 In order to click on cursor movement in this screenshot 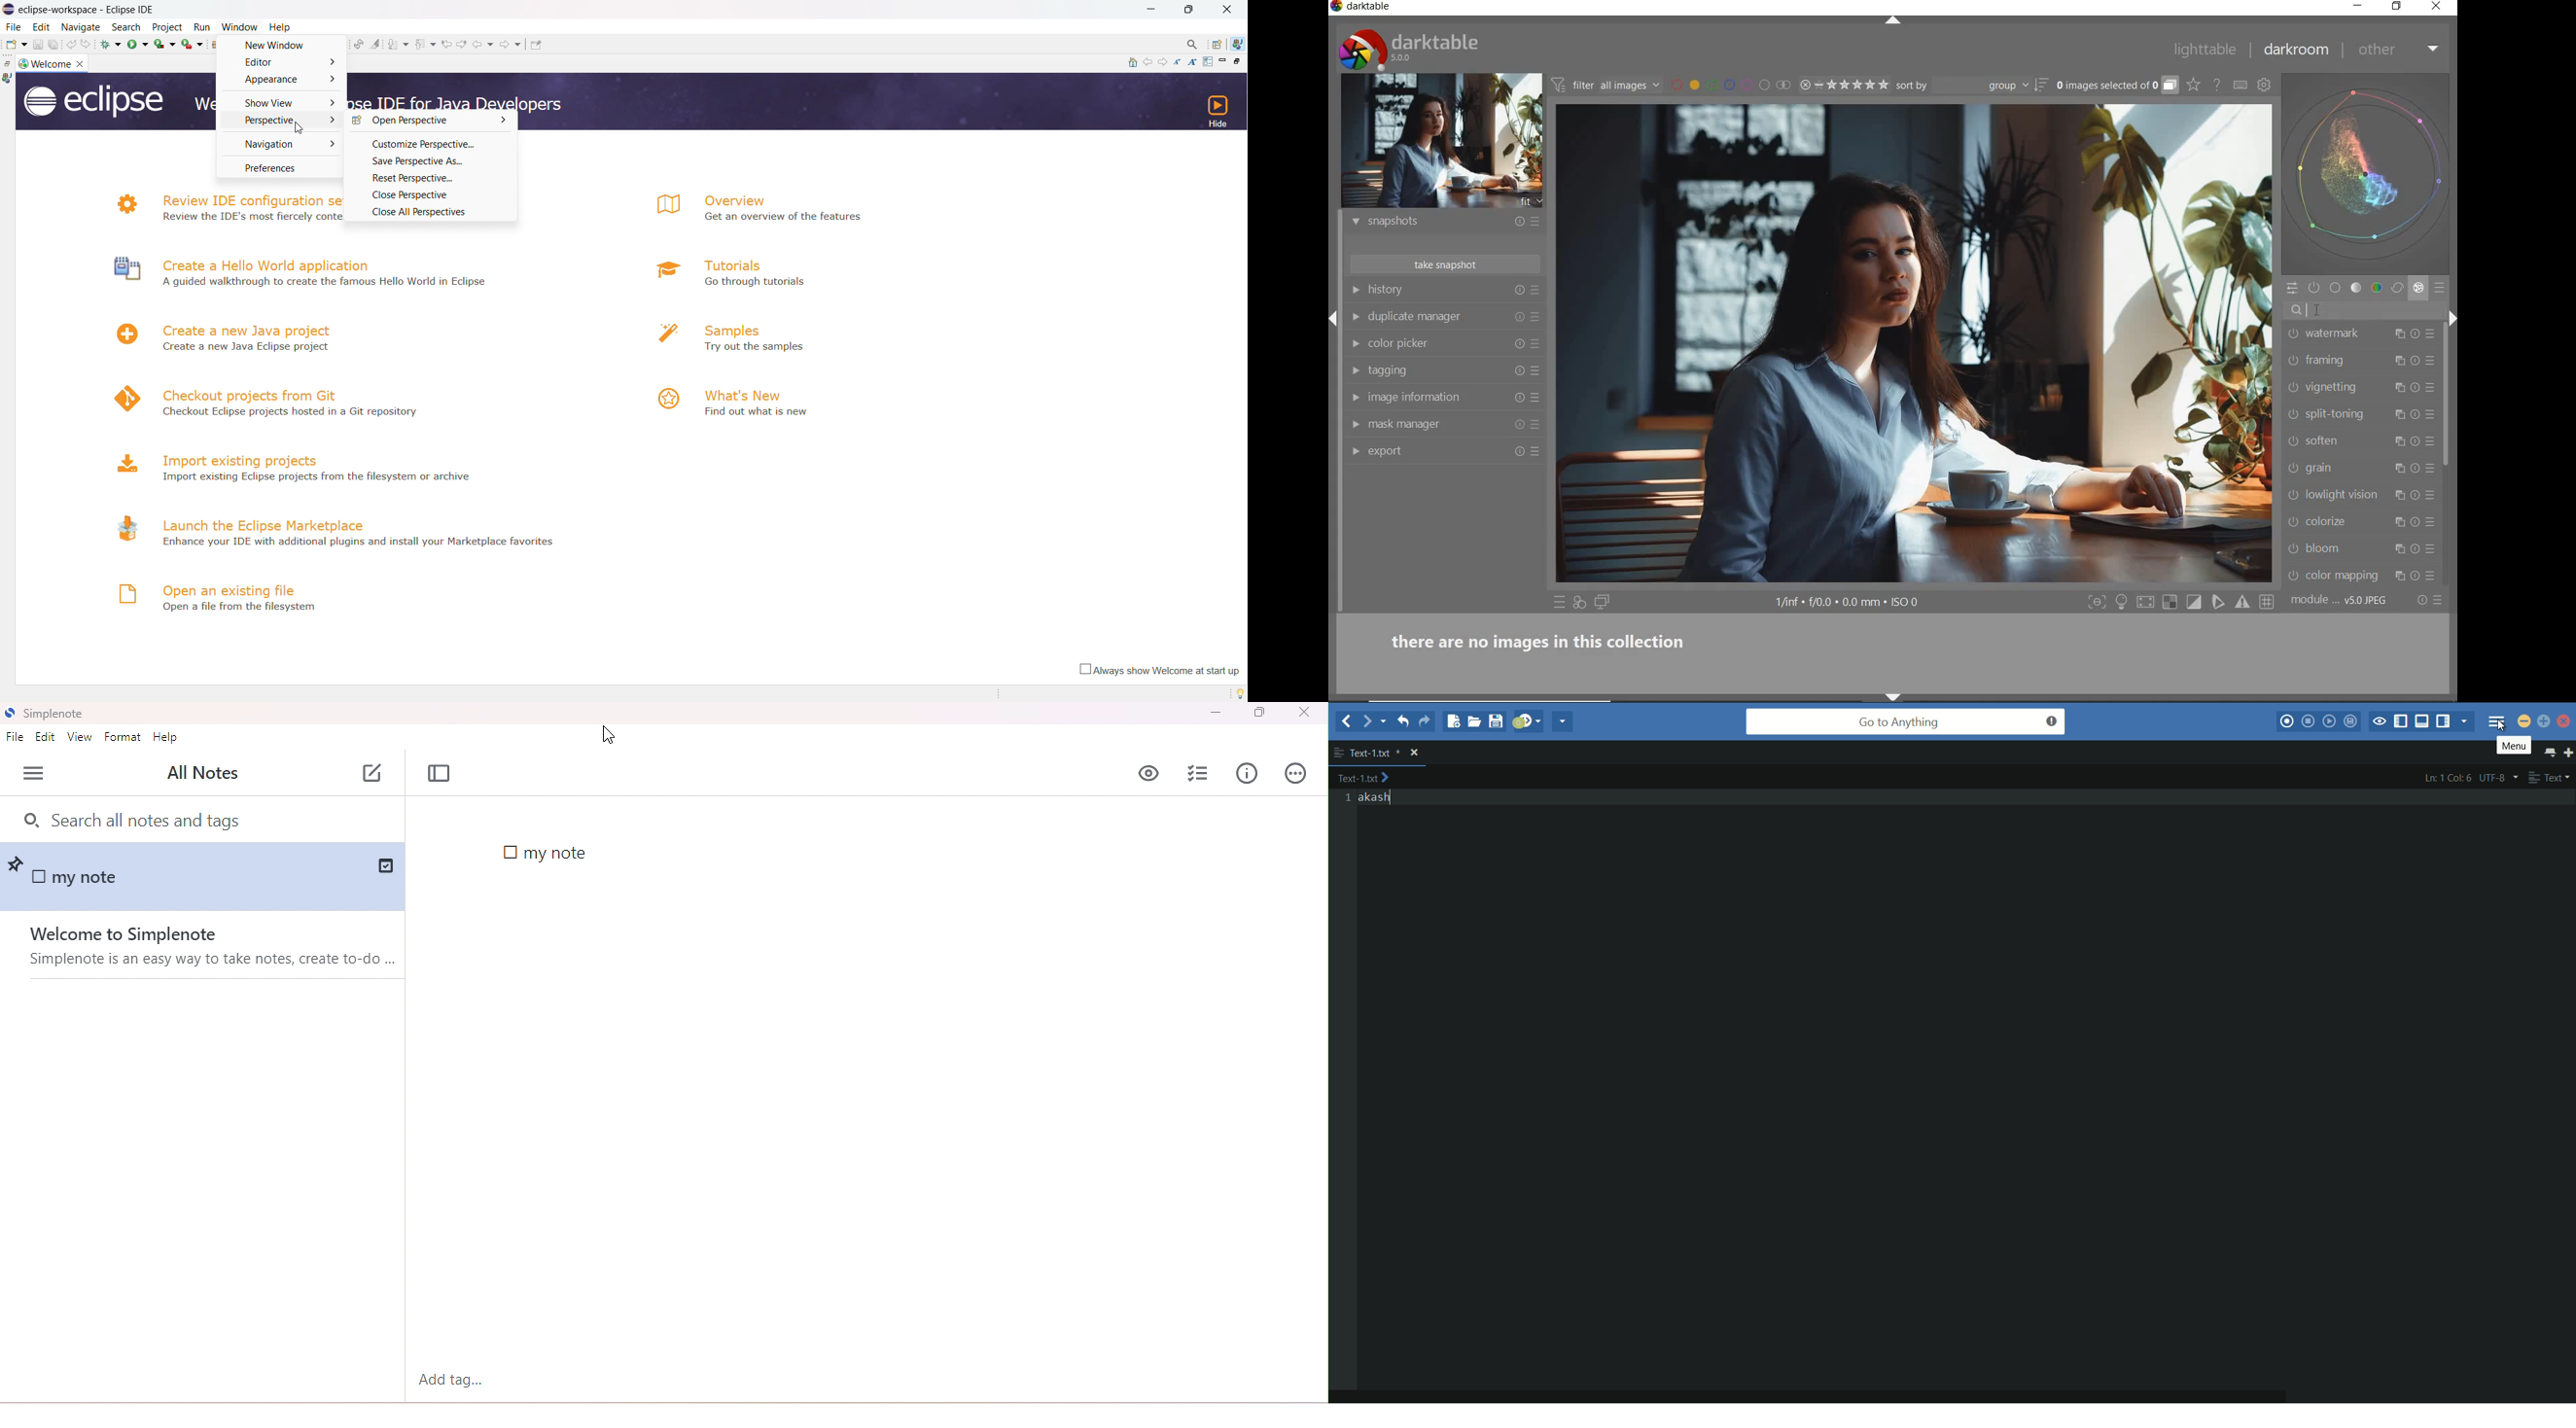, I will do `click(609, 733)`.